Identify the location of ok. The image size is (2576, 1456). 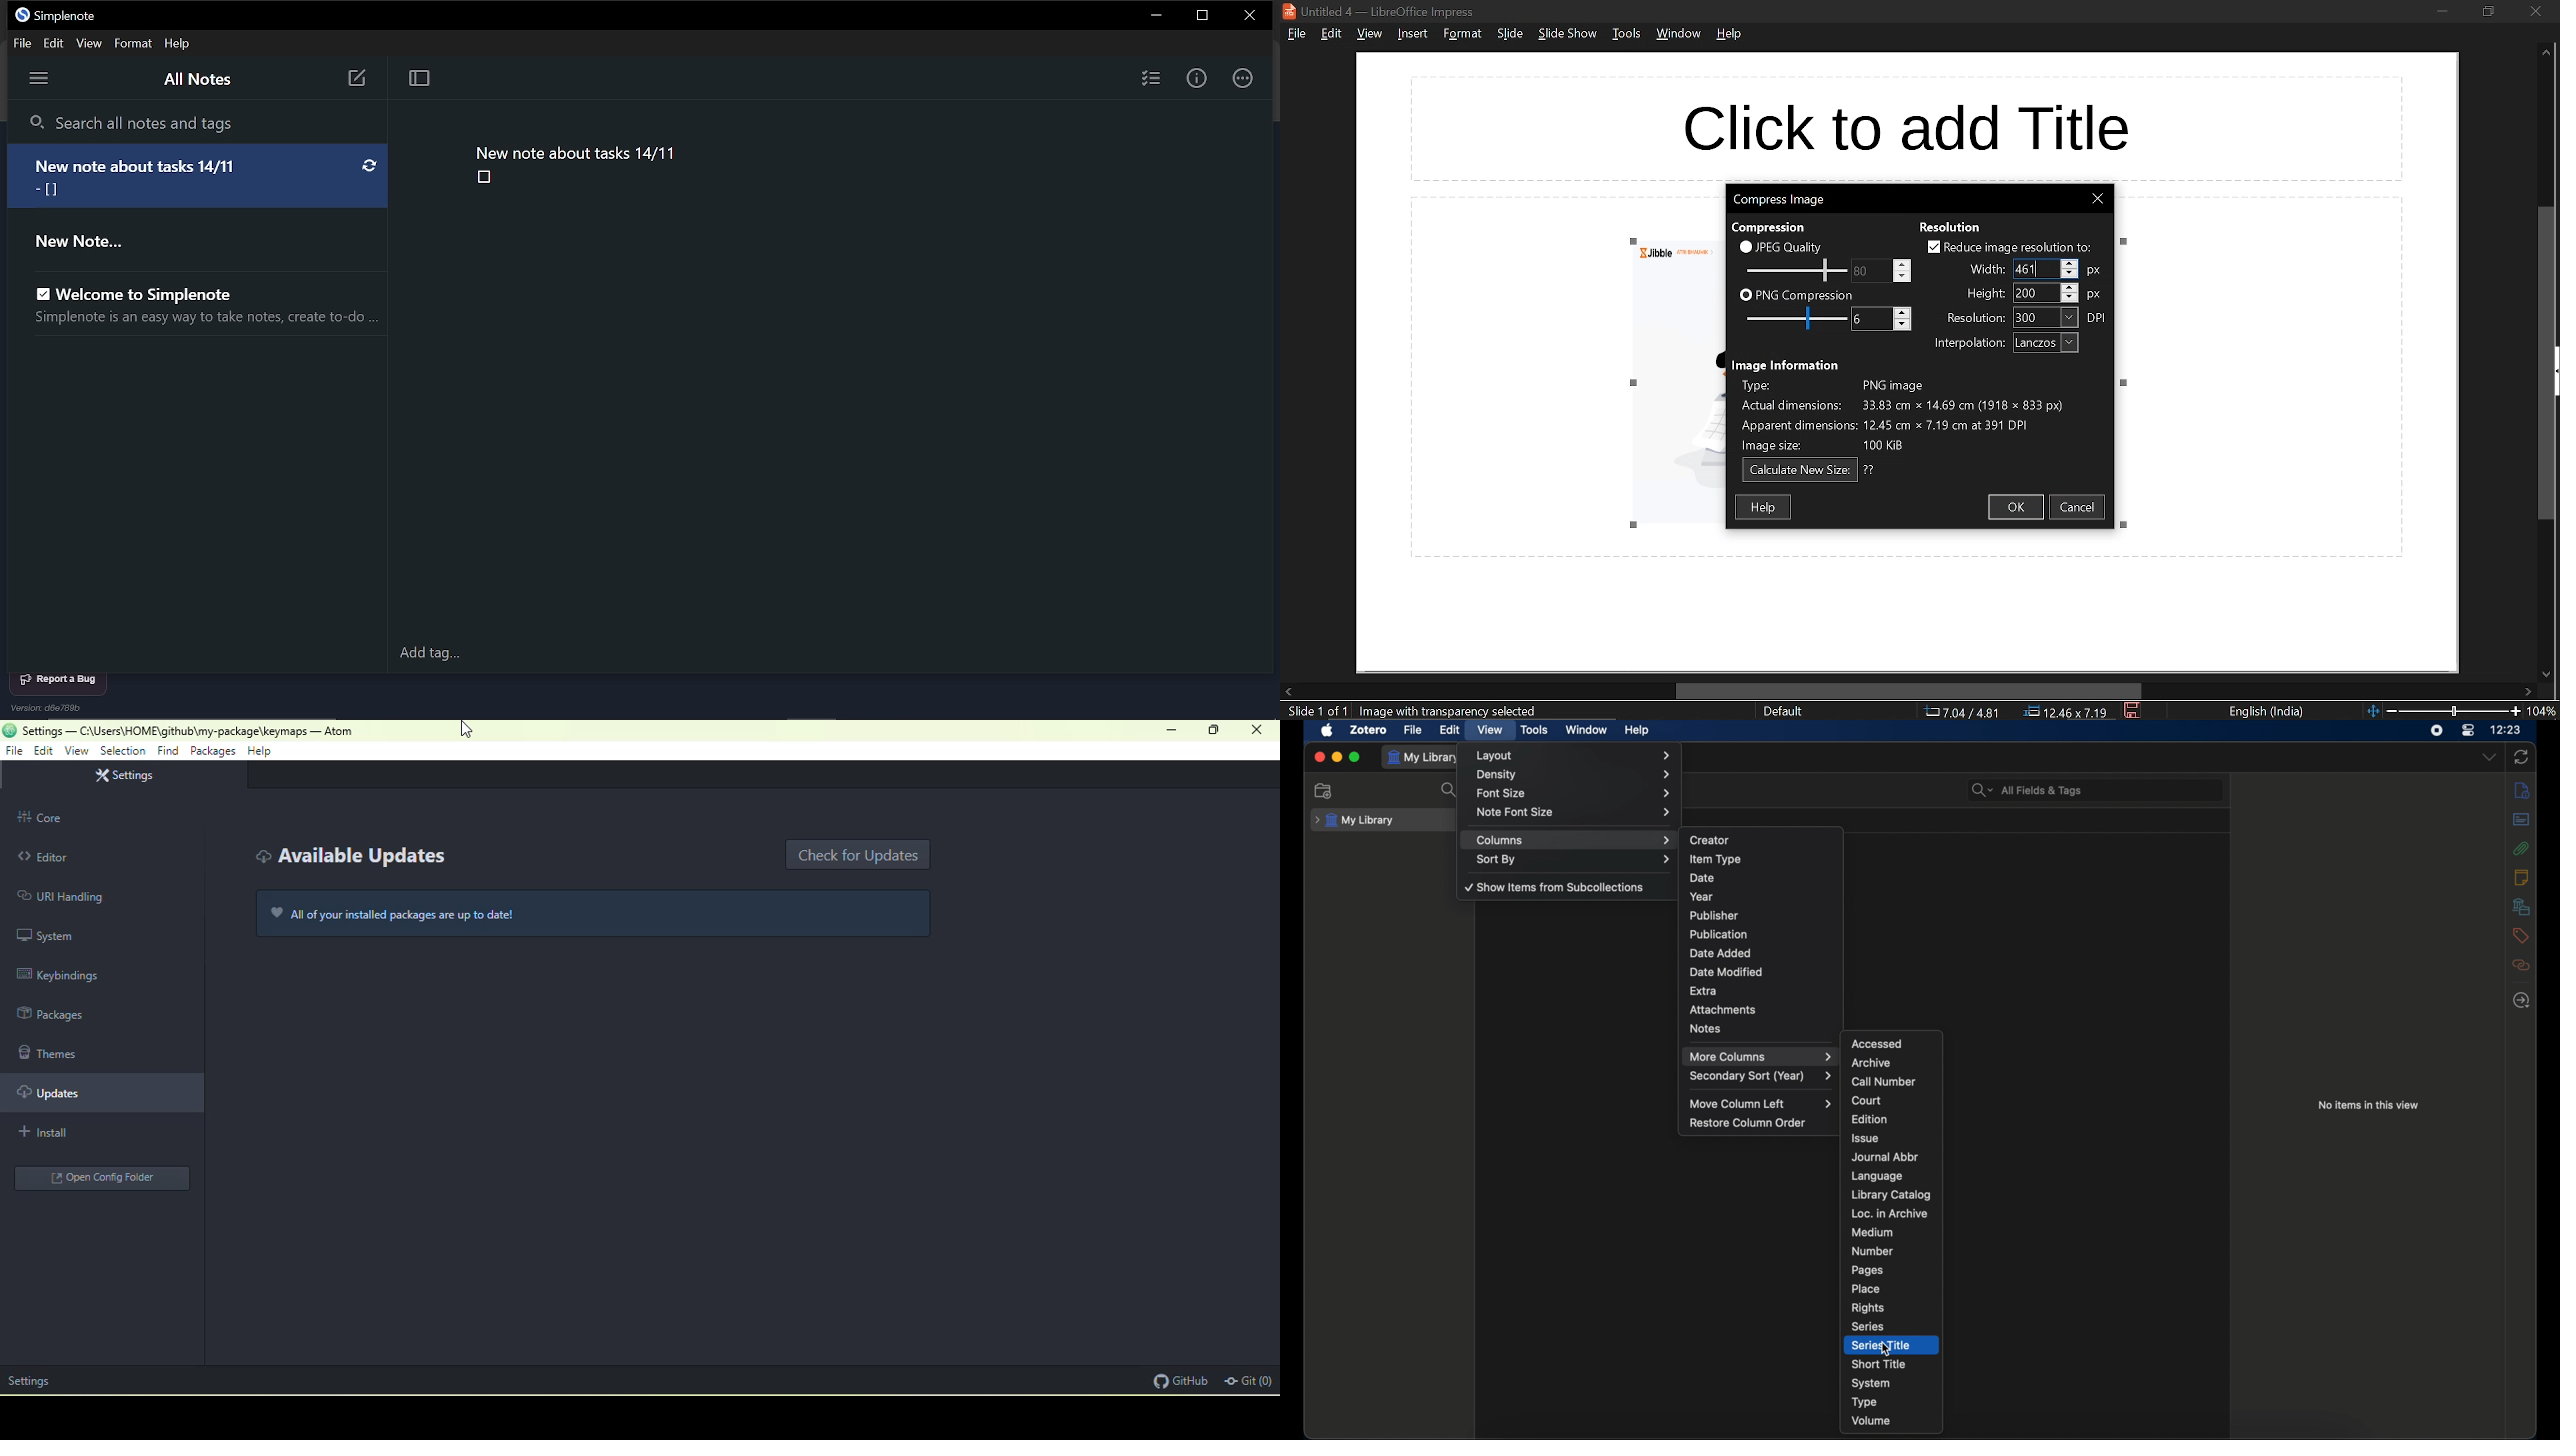
(2018, 508).